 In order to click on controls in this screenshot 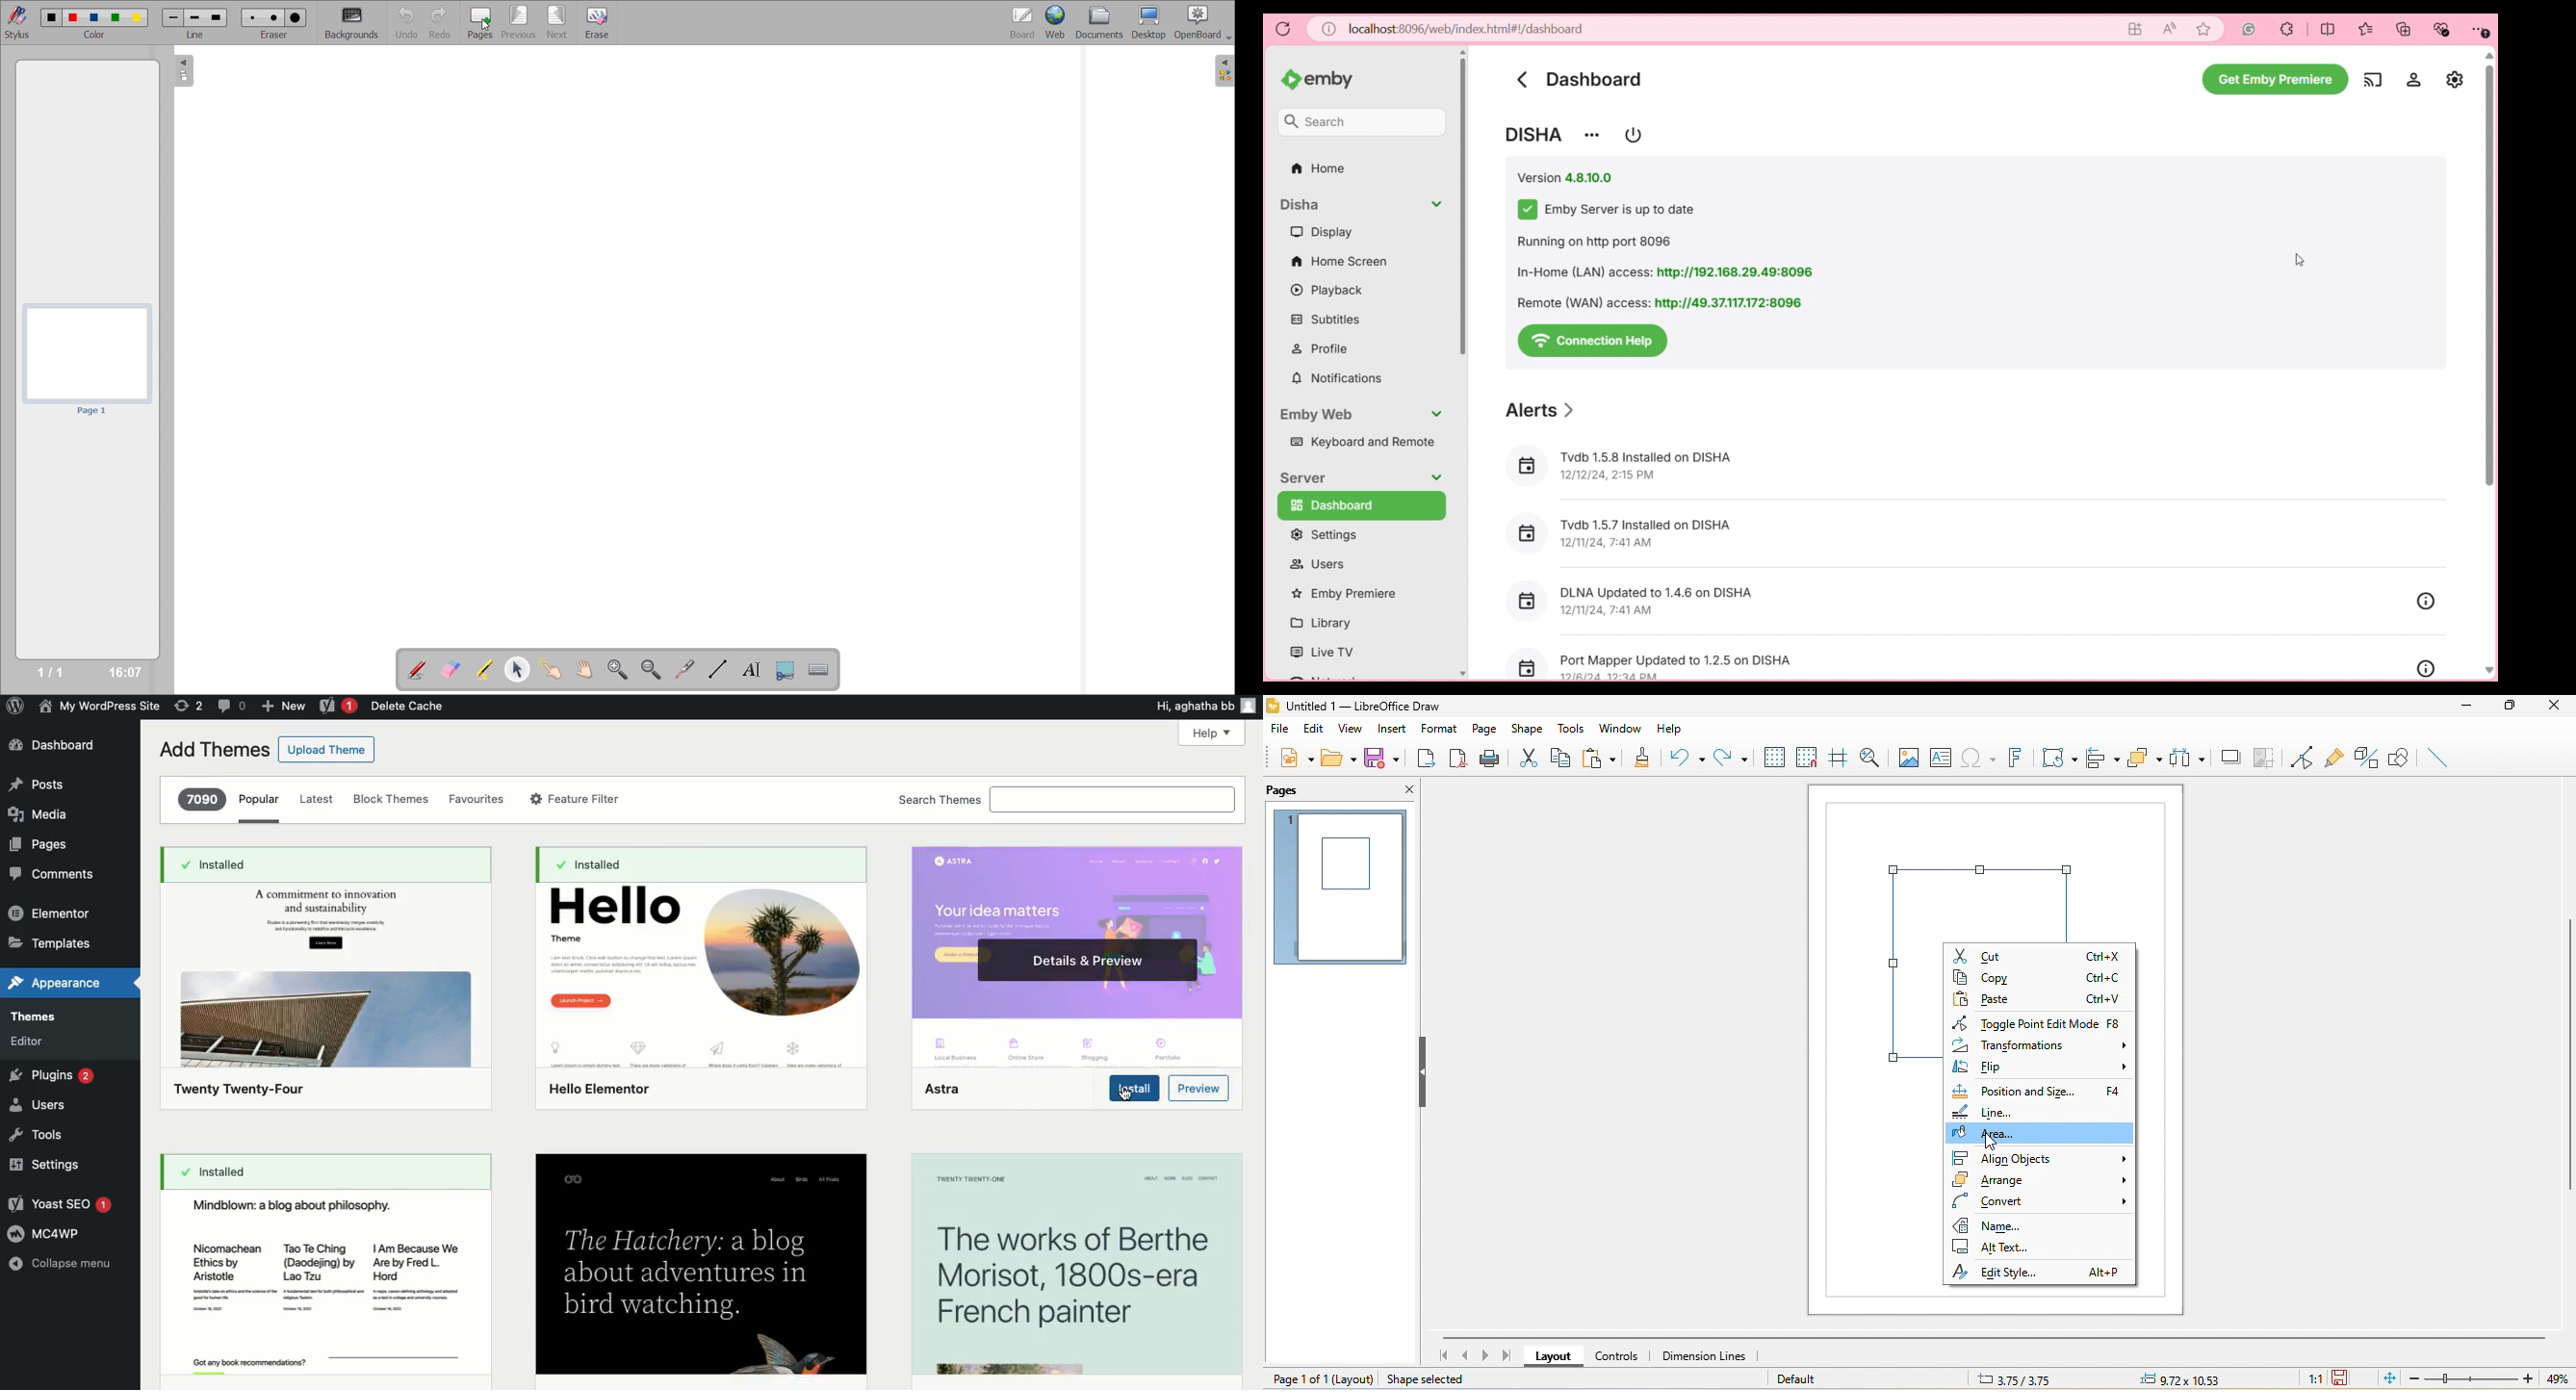, I will do `click(1618, 1354)`.